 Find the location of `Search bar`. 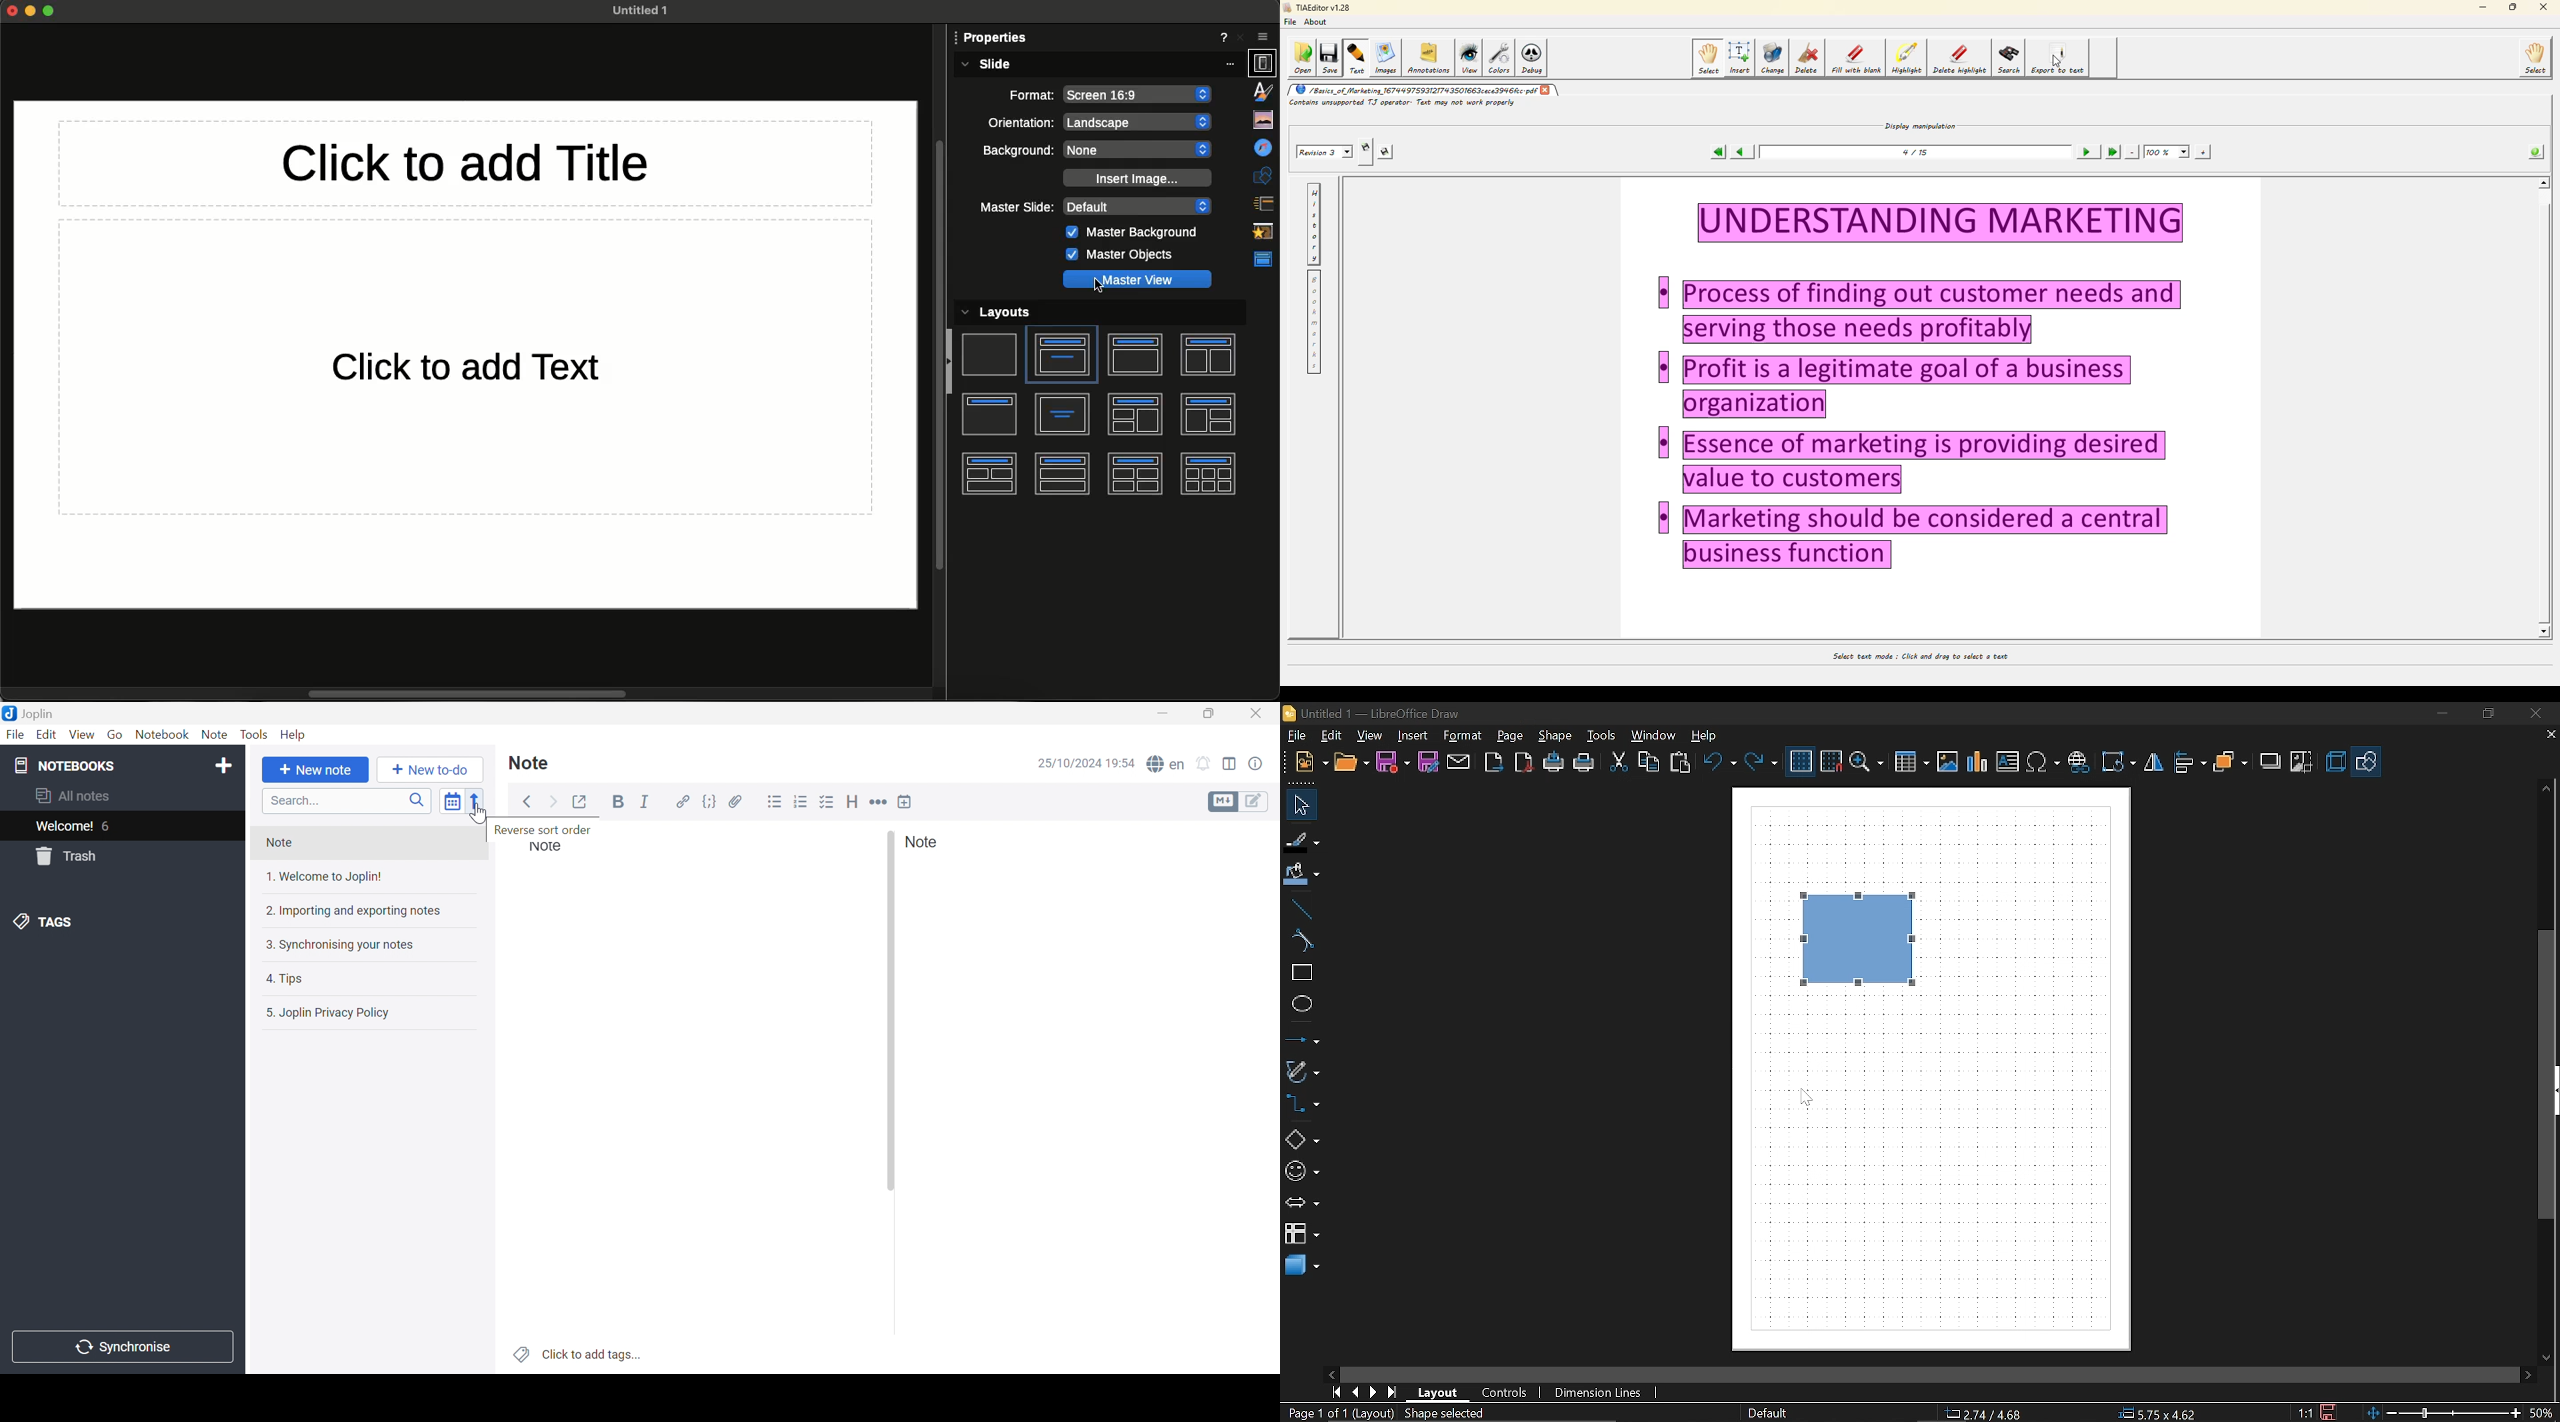

Search bar is located at coordinates (347, 802).